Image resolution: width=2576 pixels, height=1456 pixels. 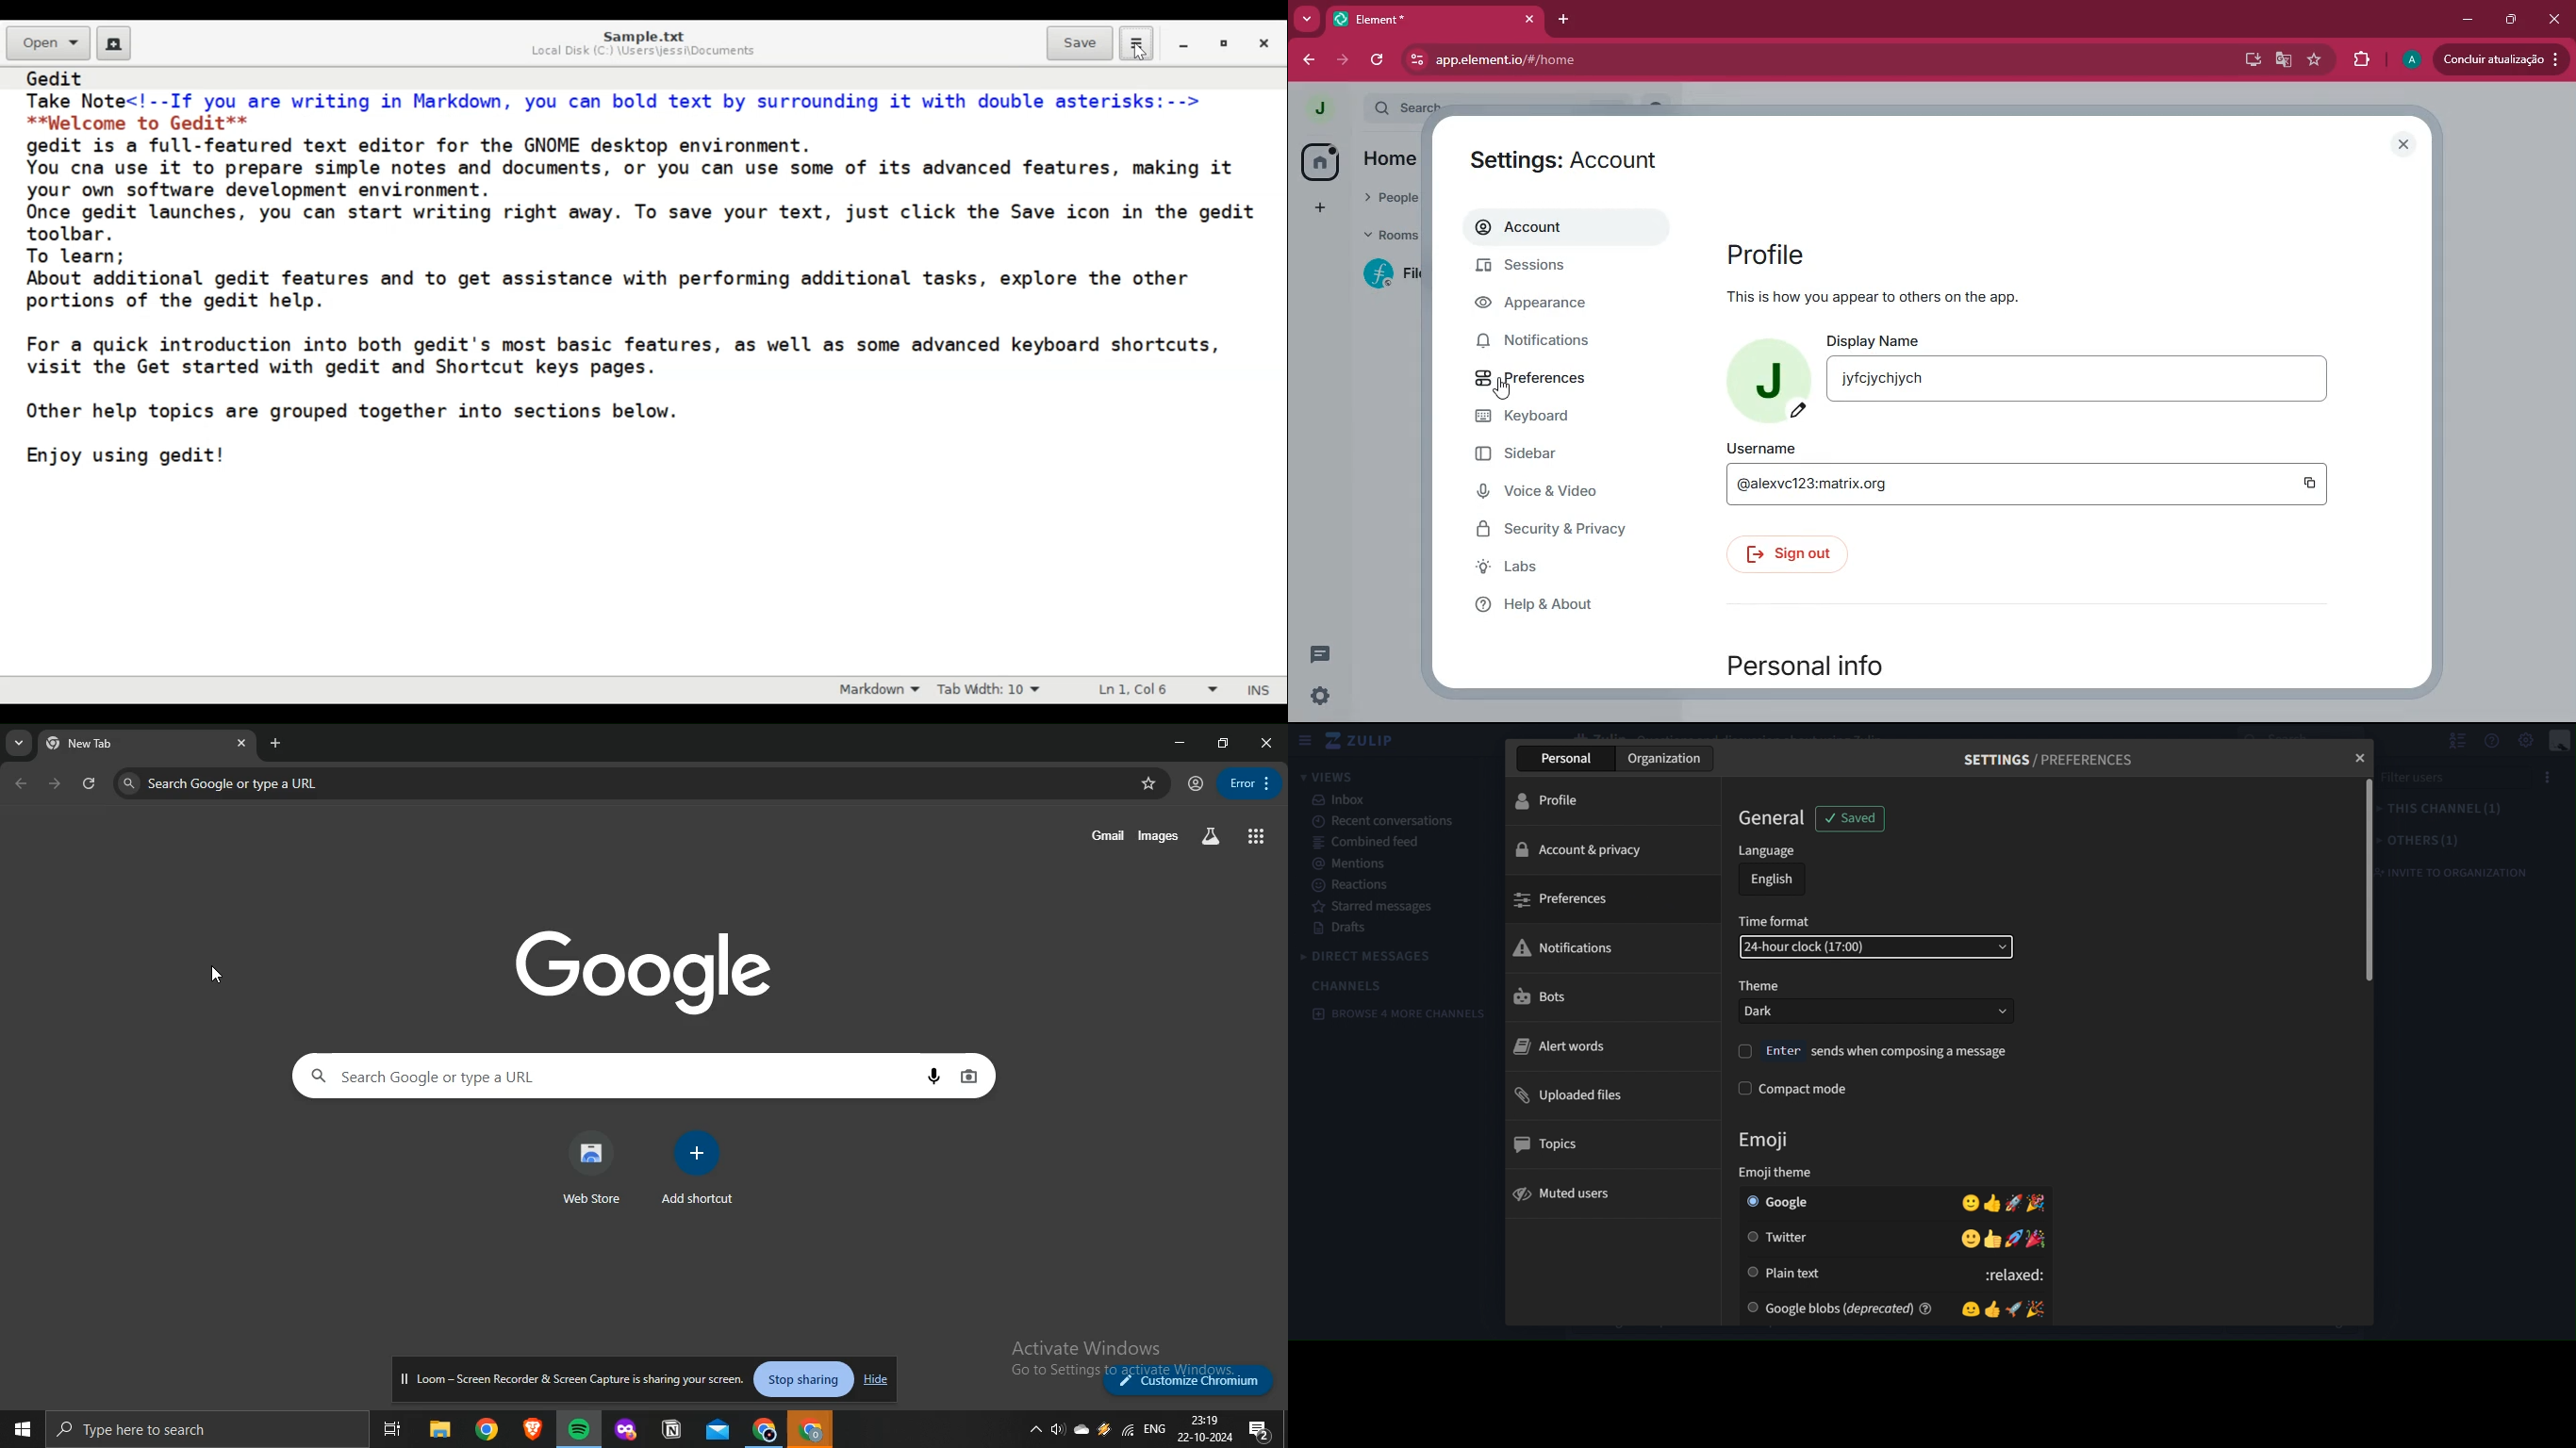 I want to click on Emojis, so click(x=2010, y=1310).